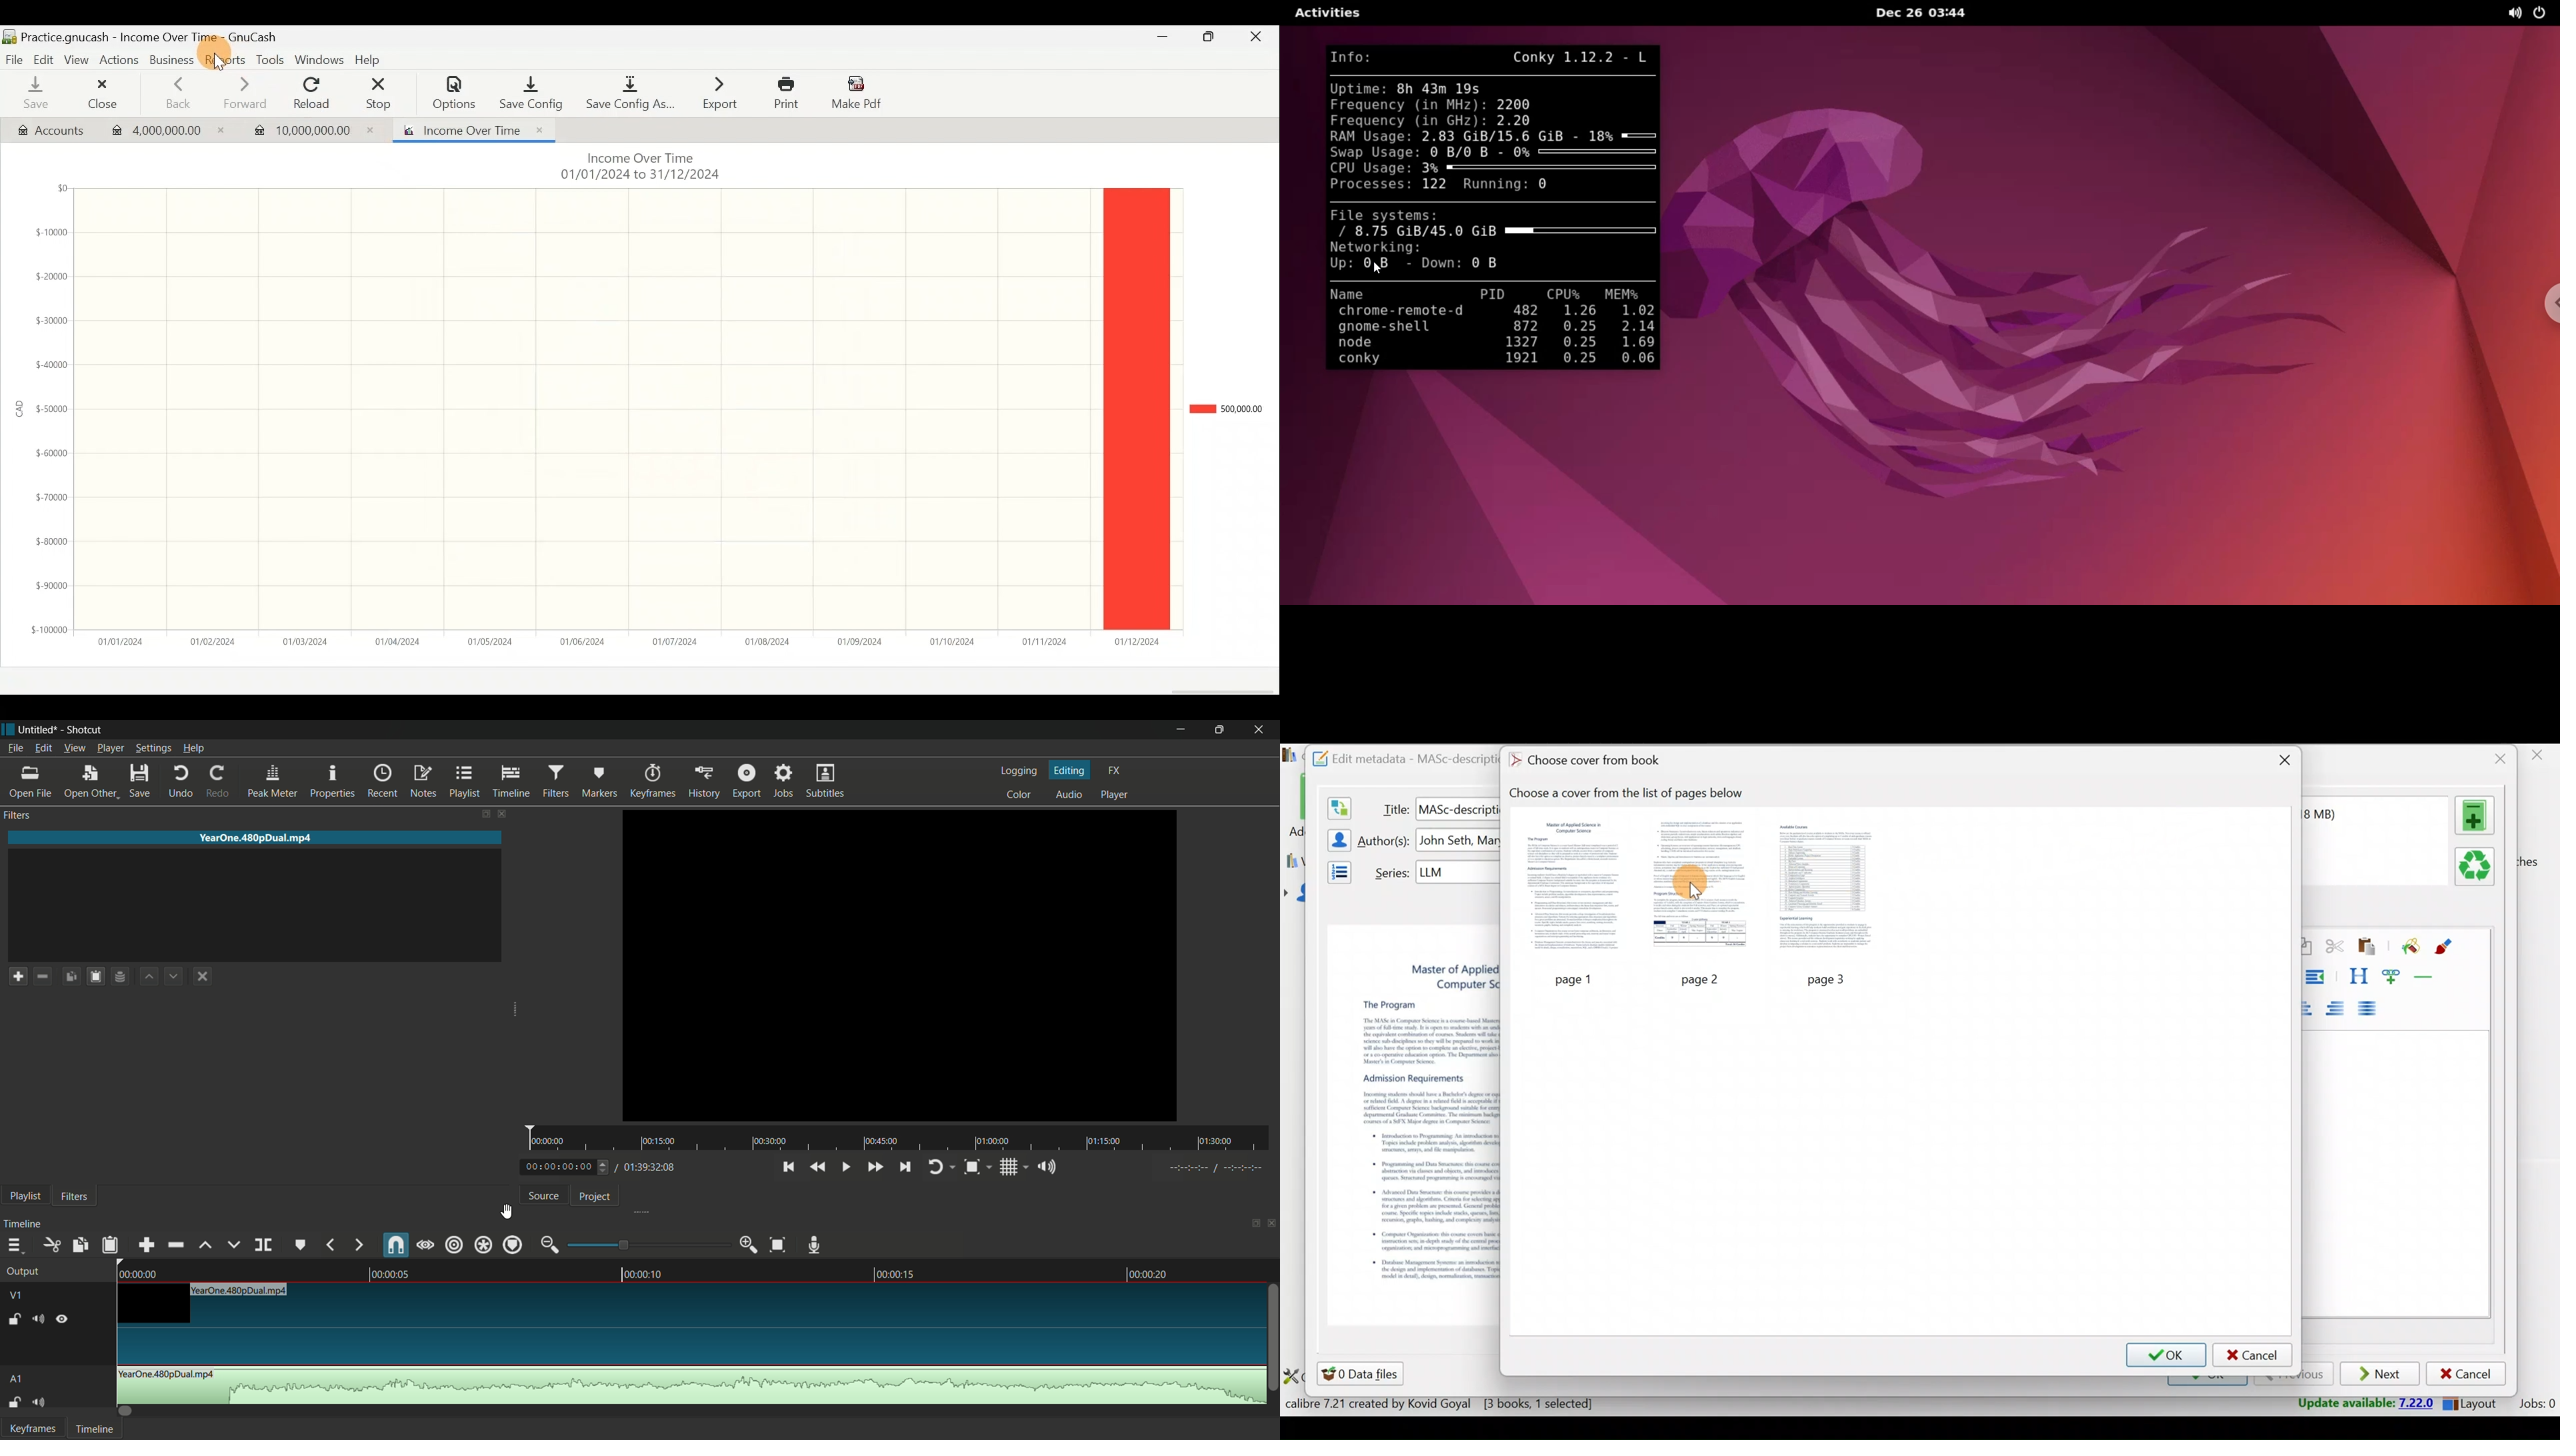 The width and height of the screenshot is (2576, 1456). What do you see at coordinates (899, 965) in the screenshot?
I see `preview window` at bounding box center [899, 965].